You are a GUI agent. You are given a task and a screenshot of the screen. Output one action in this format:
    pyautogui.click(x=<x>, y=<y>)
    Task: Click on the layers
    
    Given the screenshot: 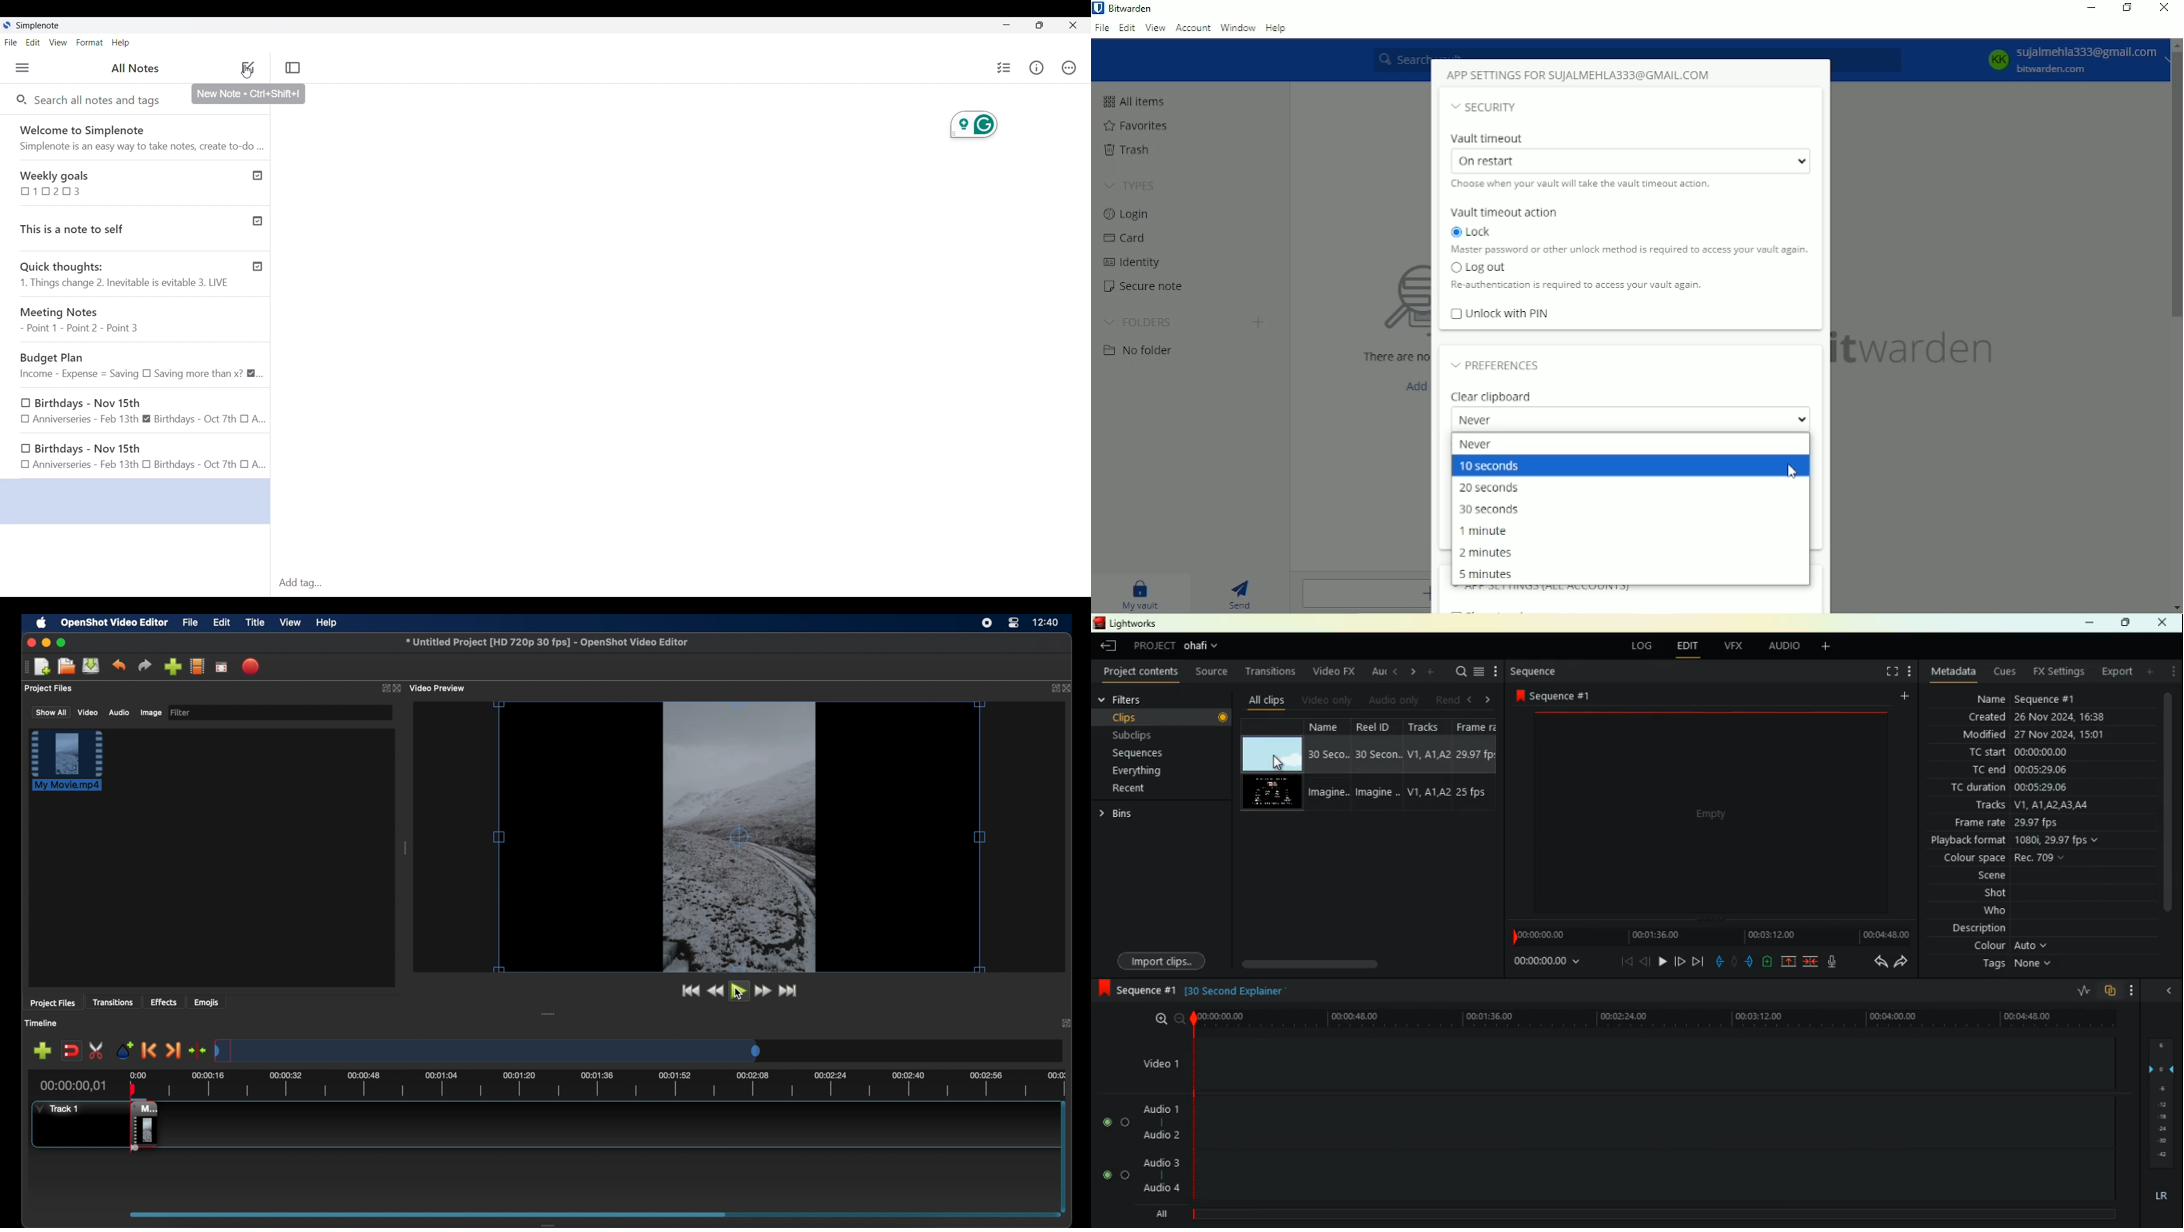 What is the action you would take?
    pyautogui.click(x=2160, y=1101)
    